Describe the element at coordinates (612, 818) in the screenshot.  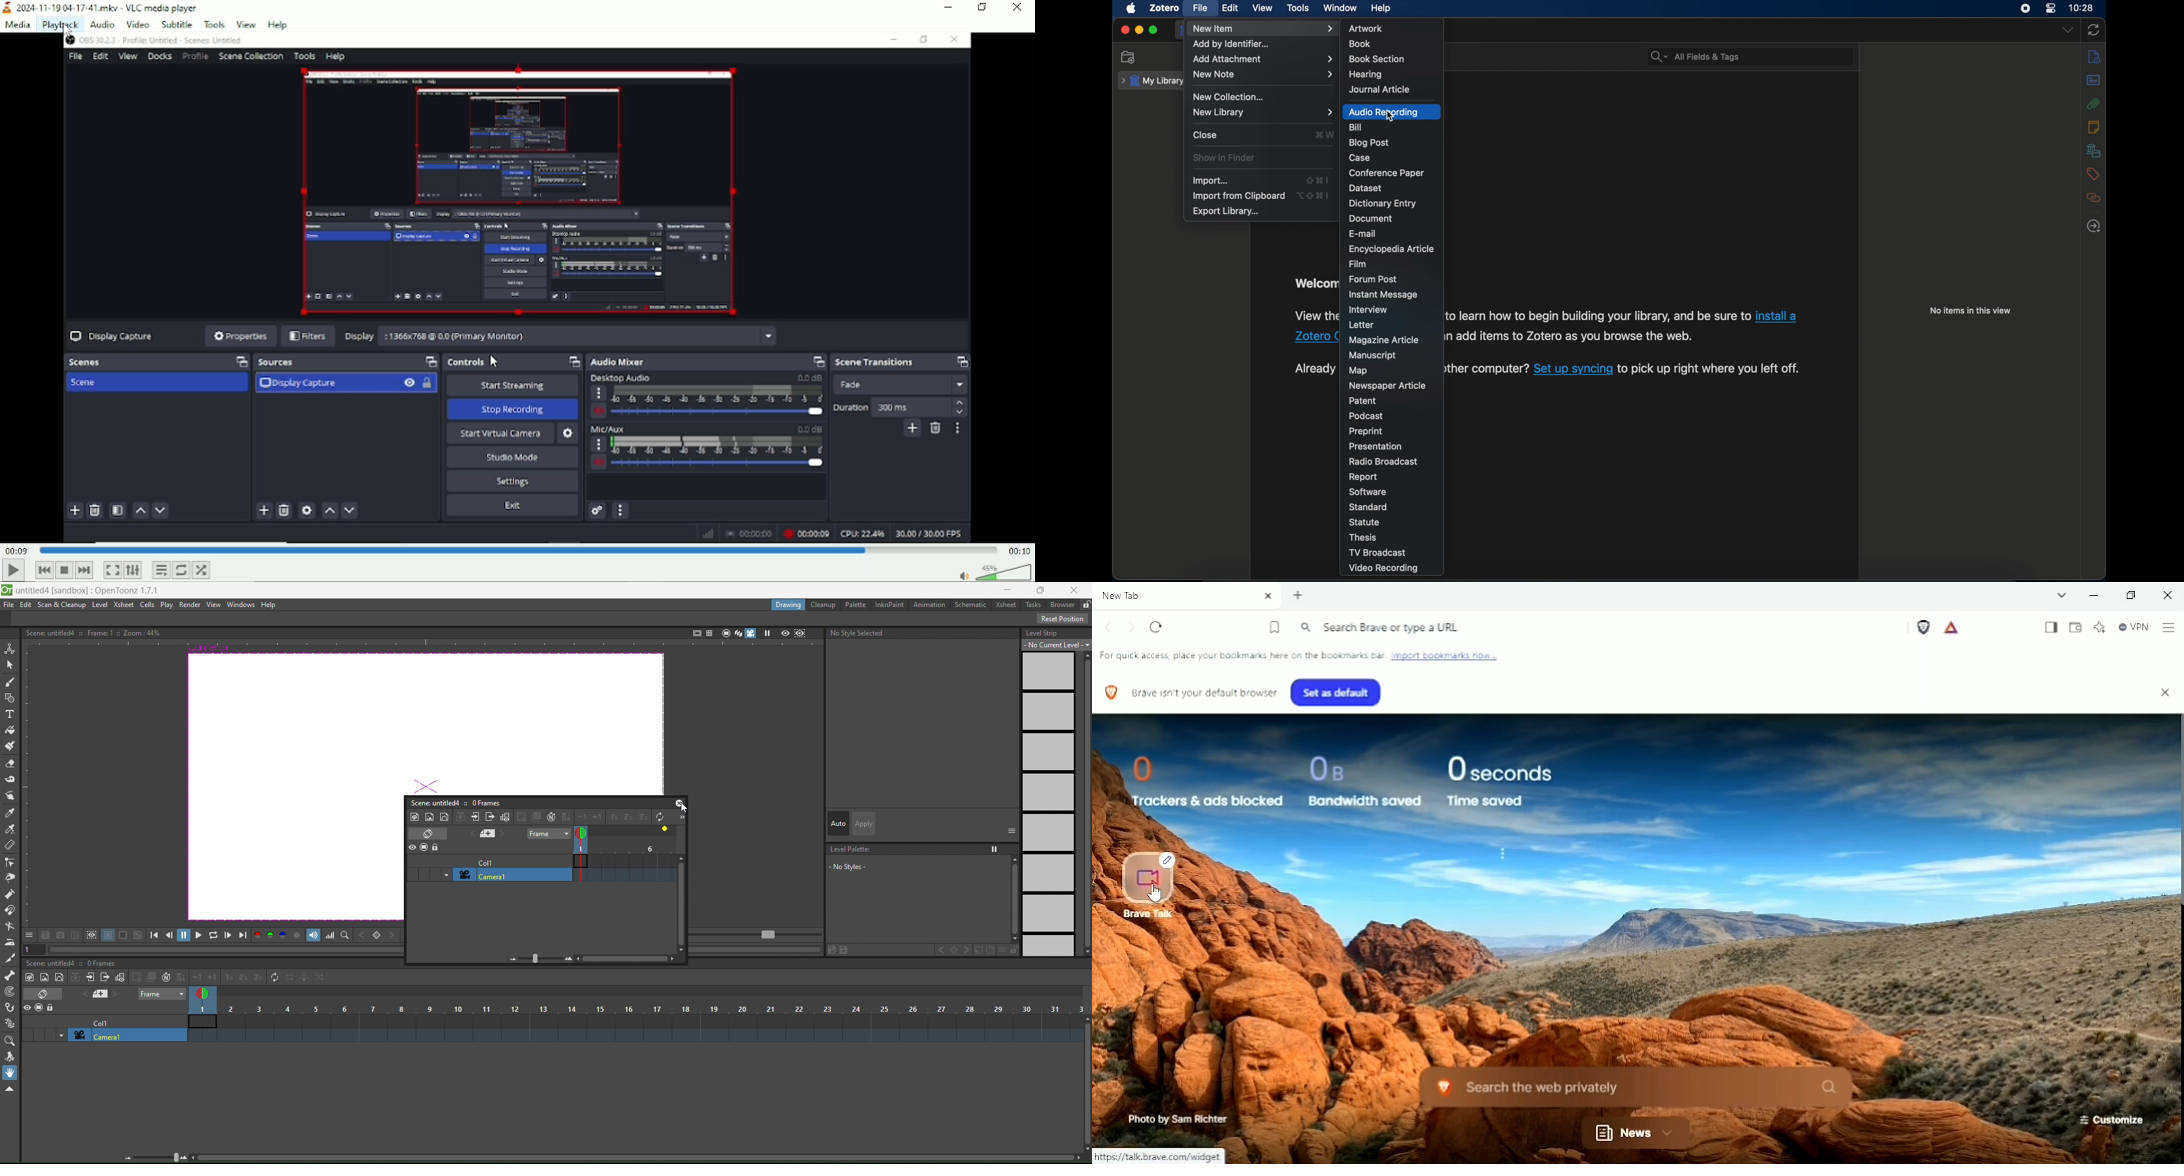
I see `increase step` at that location.